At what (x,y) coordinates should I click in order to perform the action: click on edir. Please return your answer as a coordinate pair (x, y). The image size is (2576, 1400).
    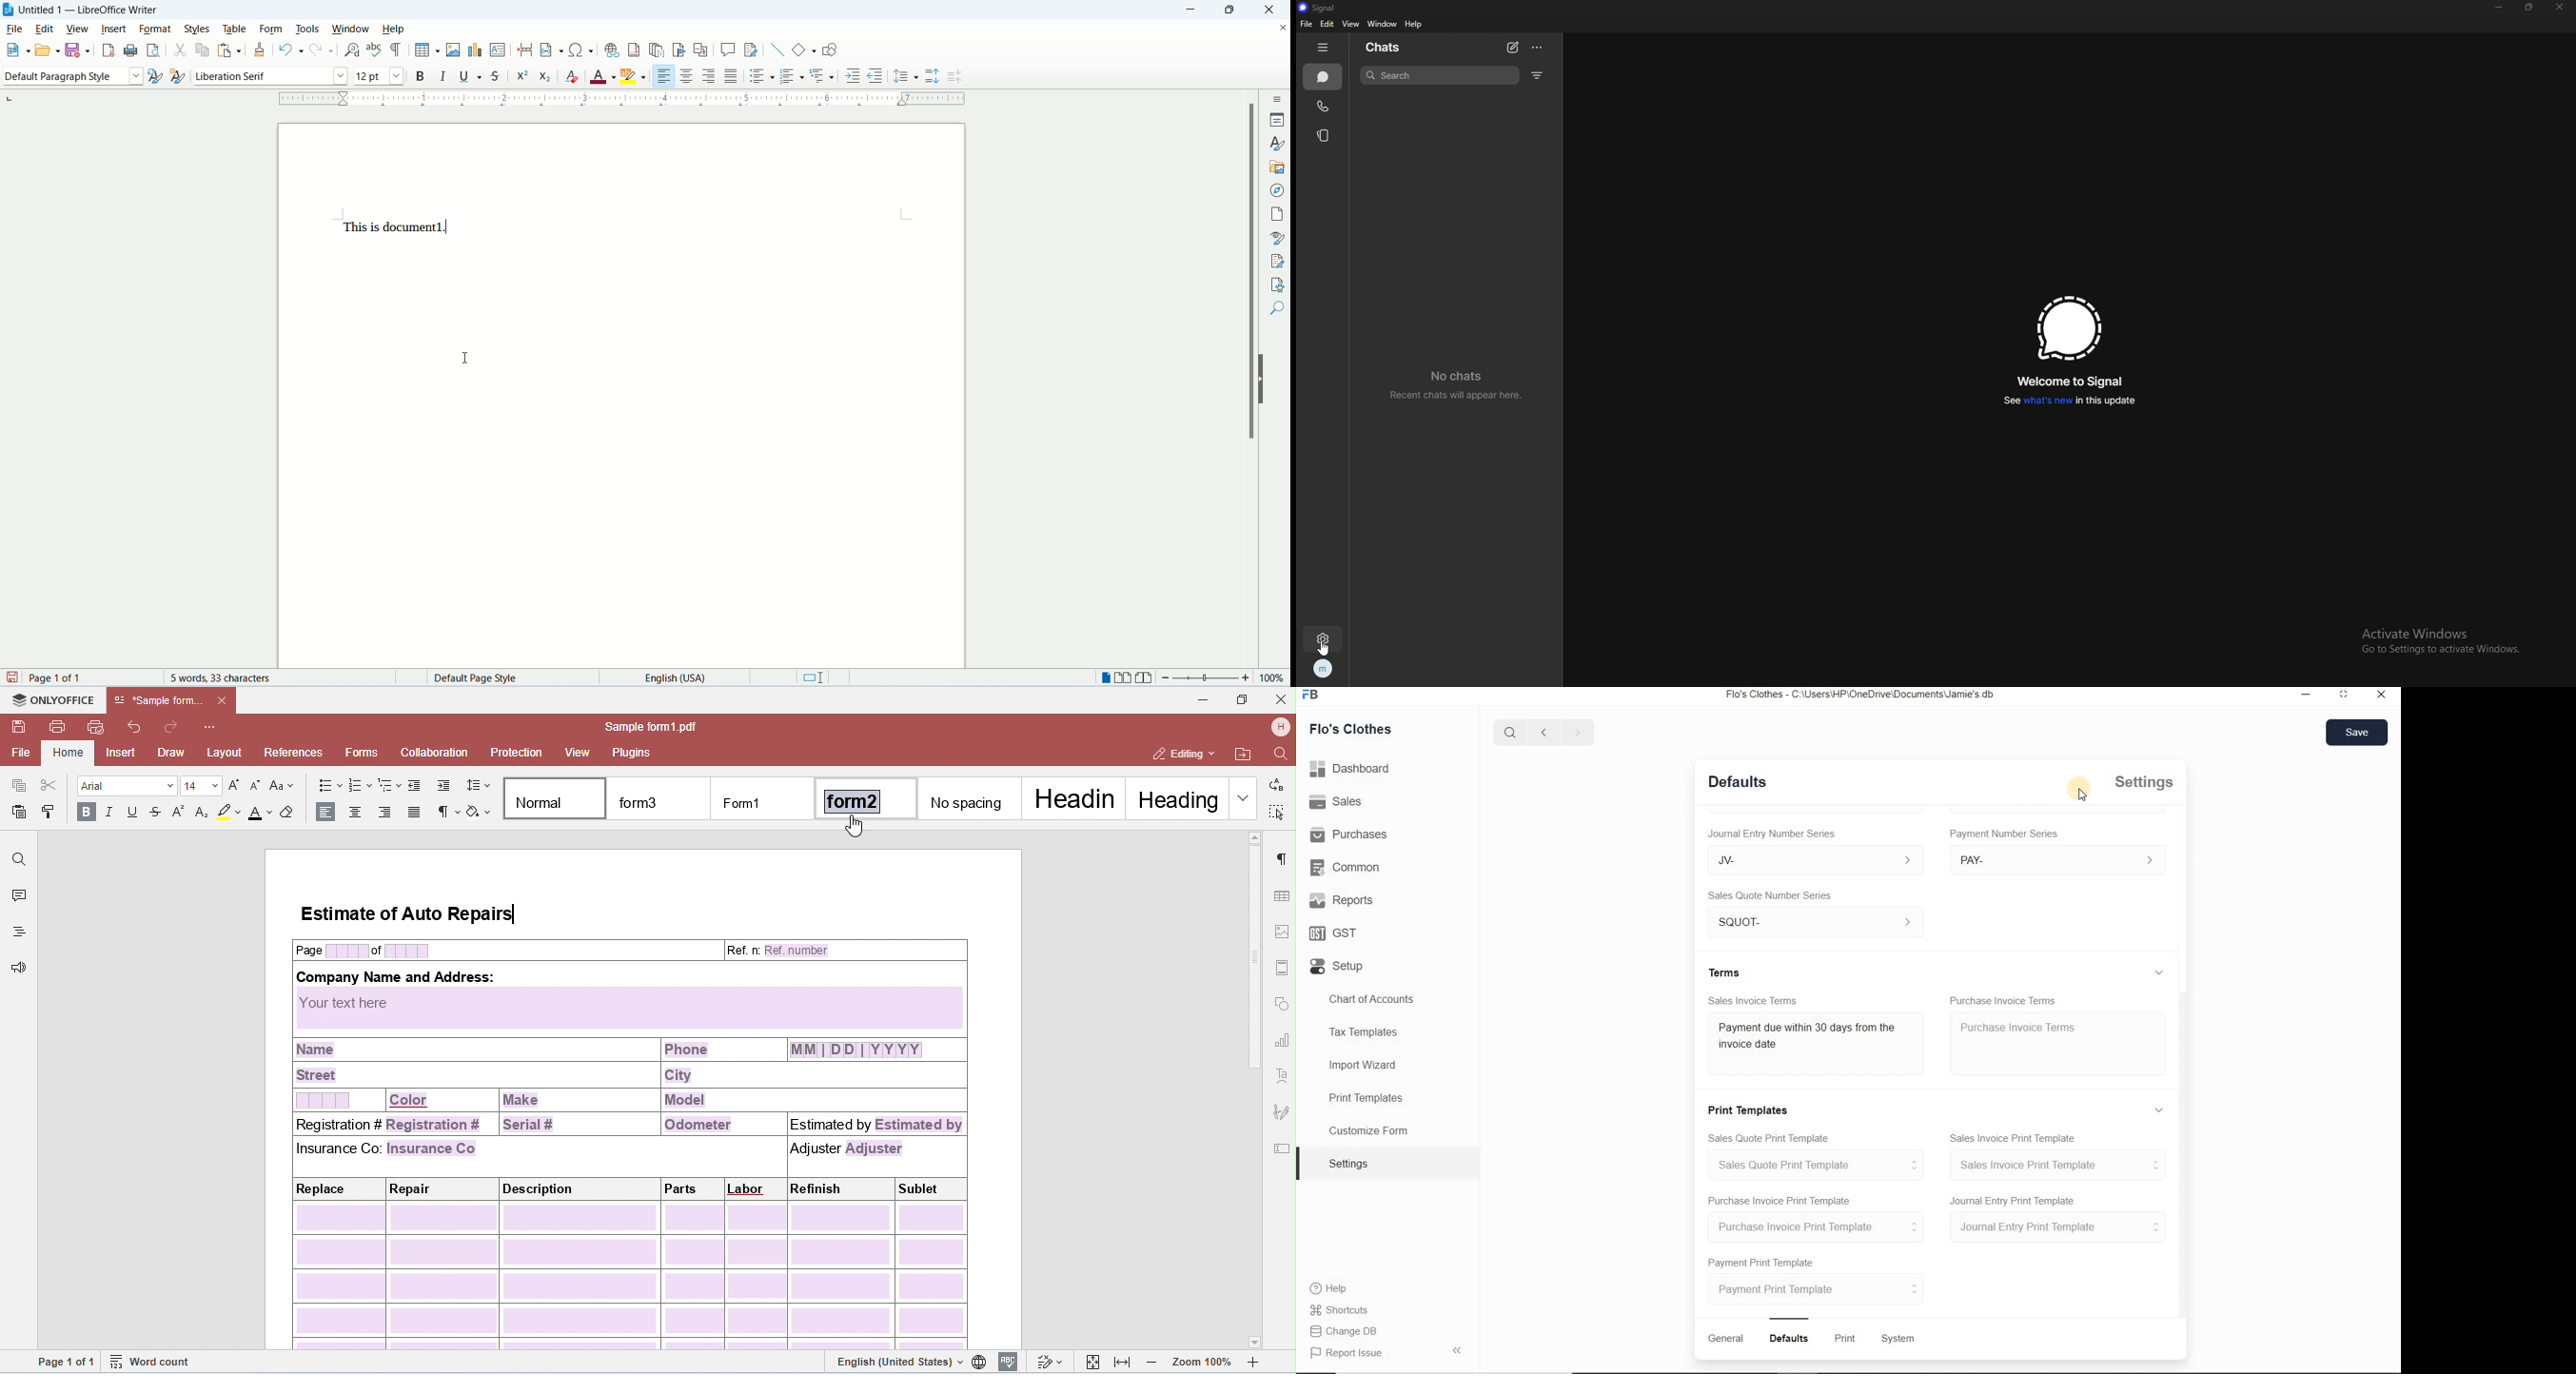
    Looking at the image, I should click on (45, 29).